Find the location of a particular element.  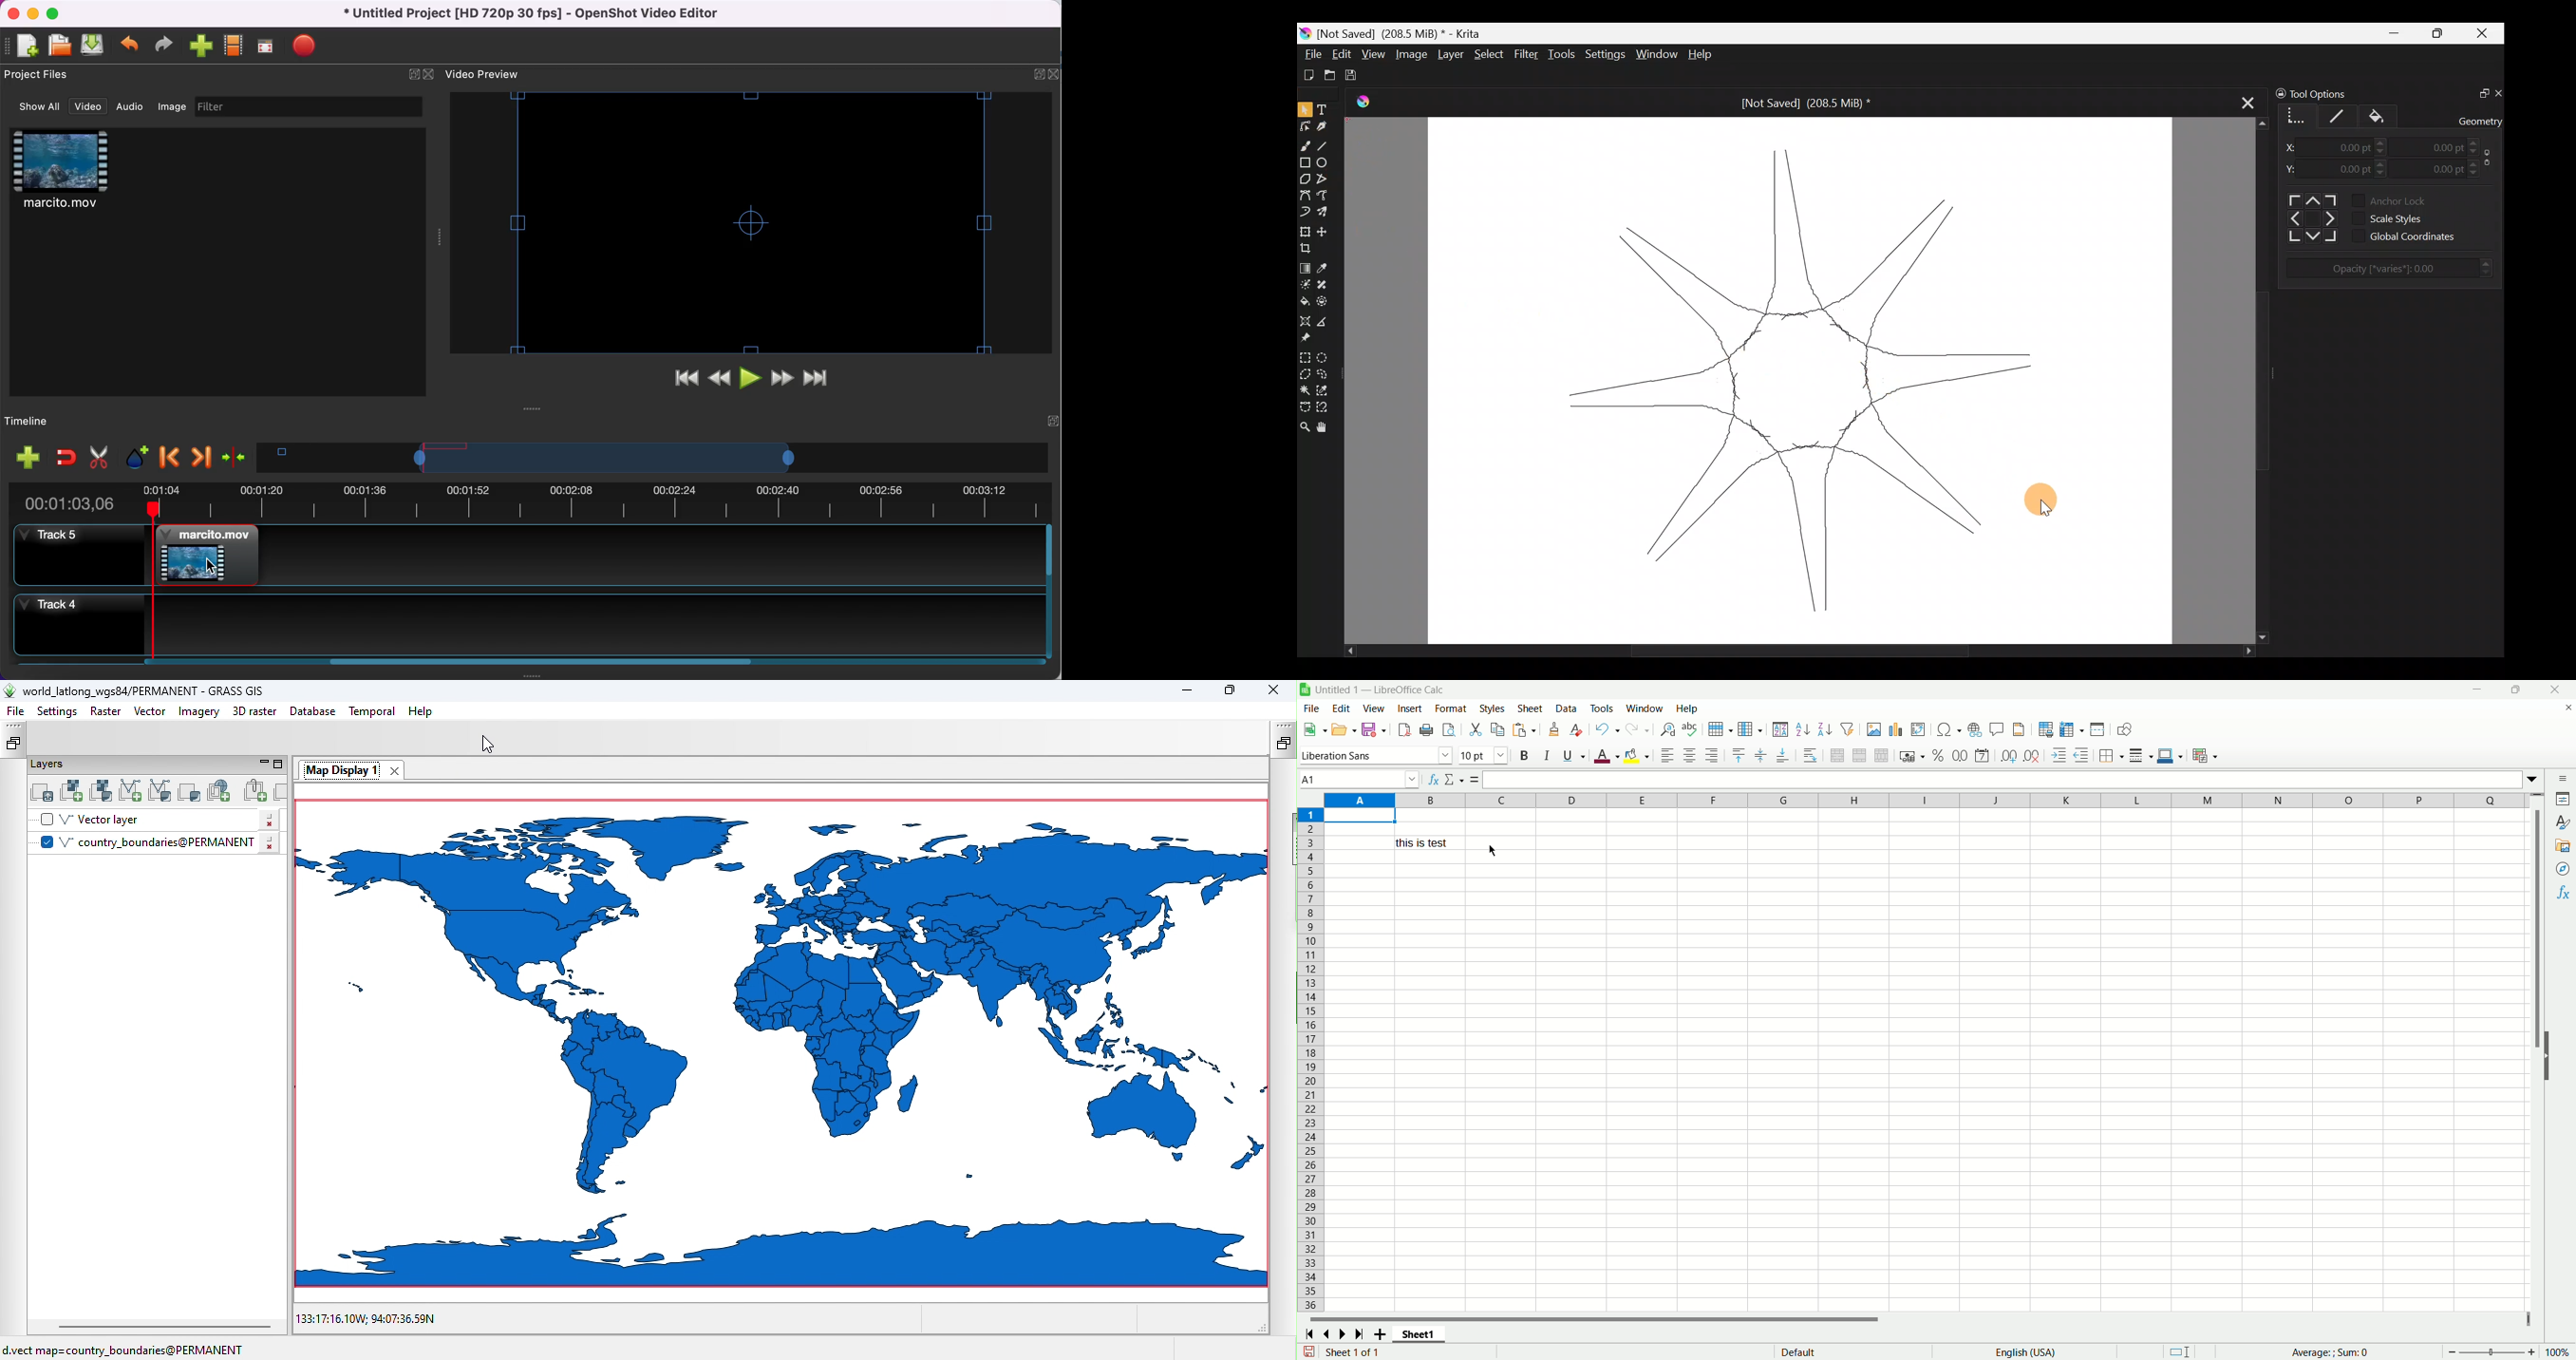

cut is located at coordinates (1477, 729).